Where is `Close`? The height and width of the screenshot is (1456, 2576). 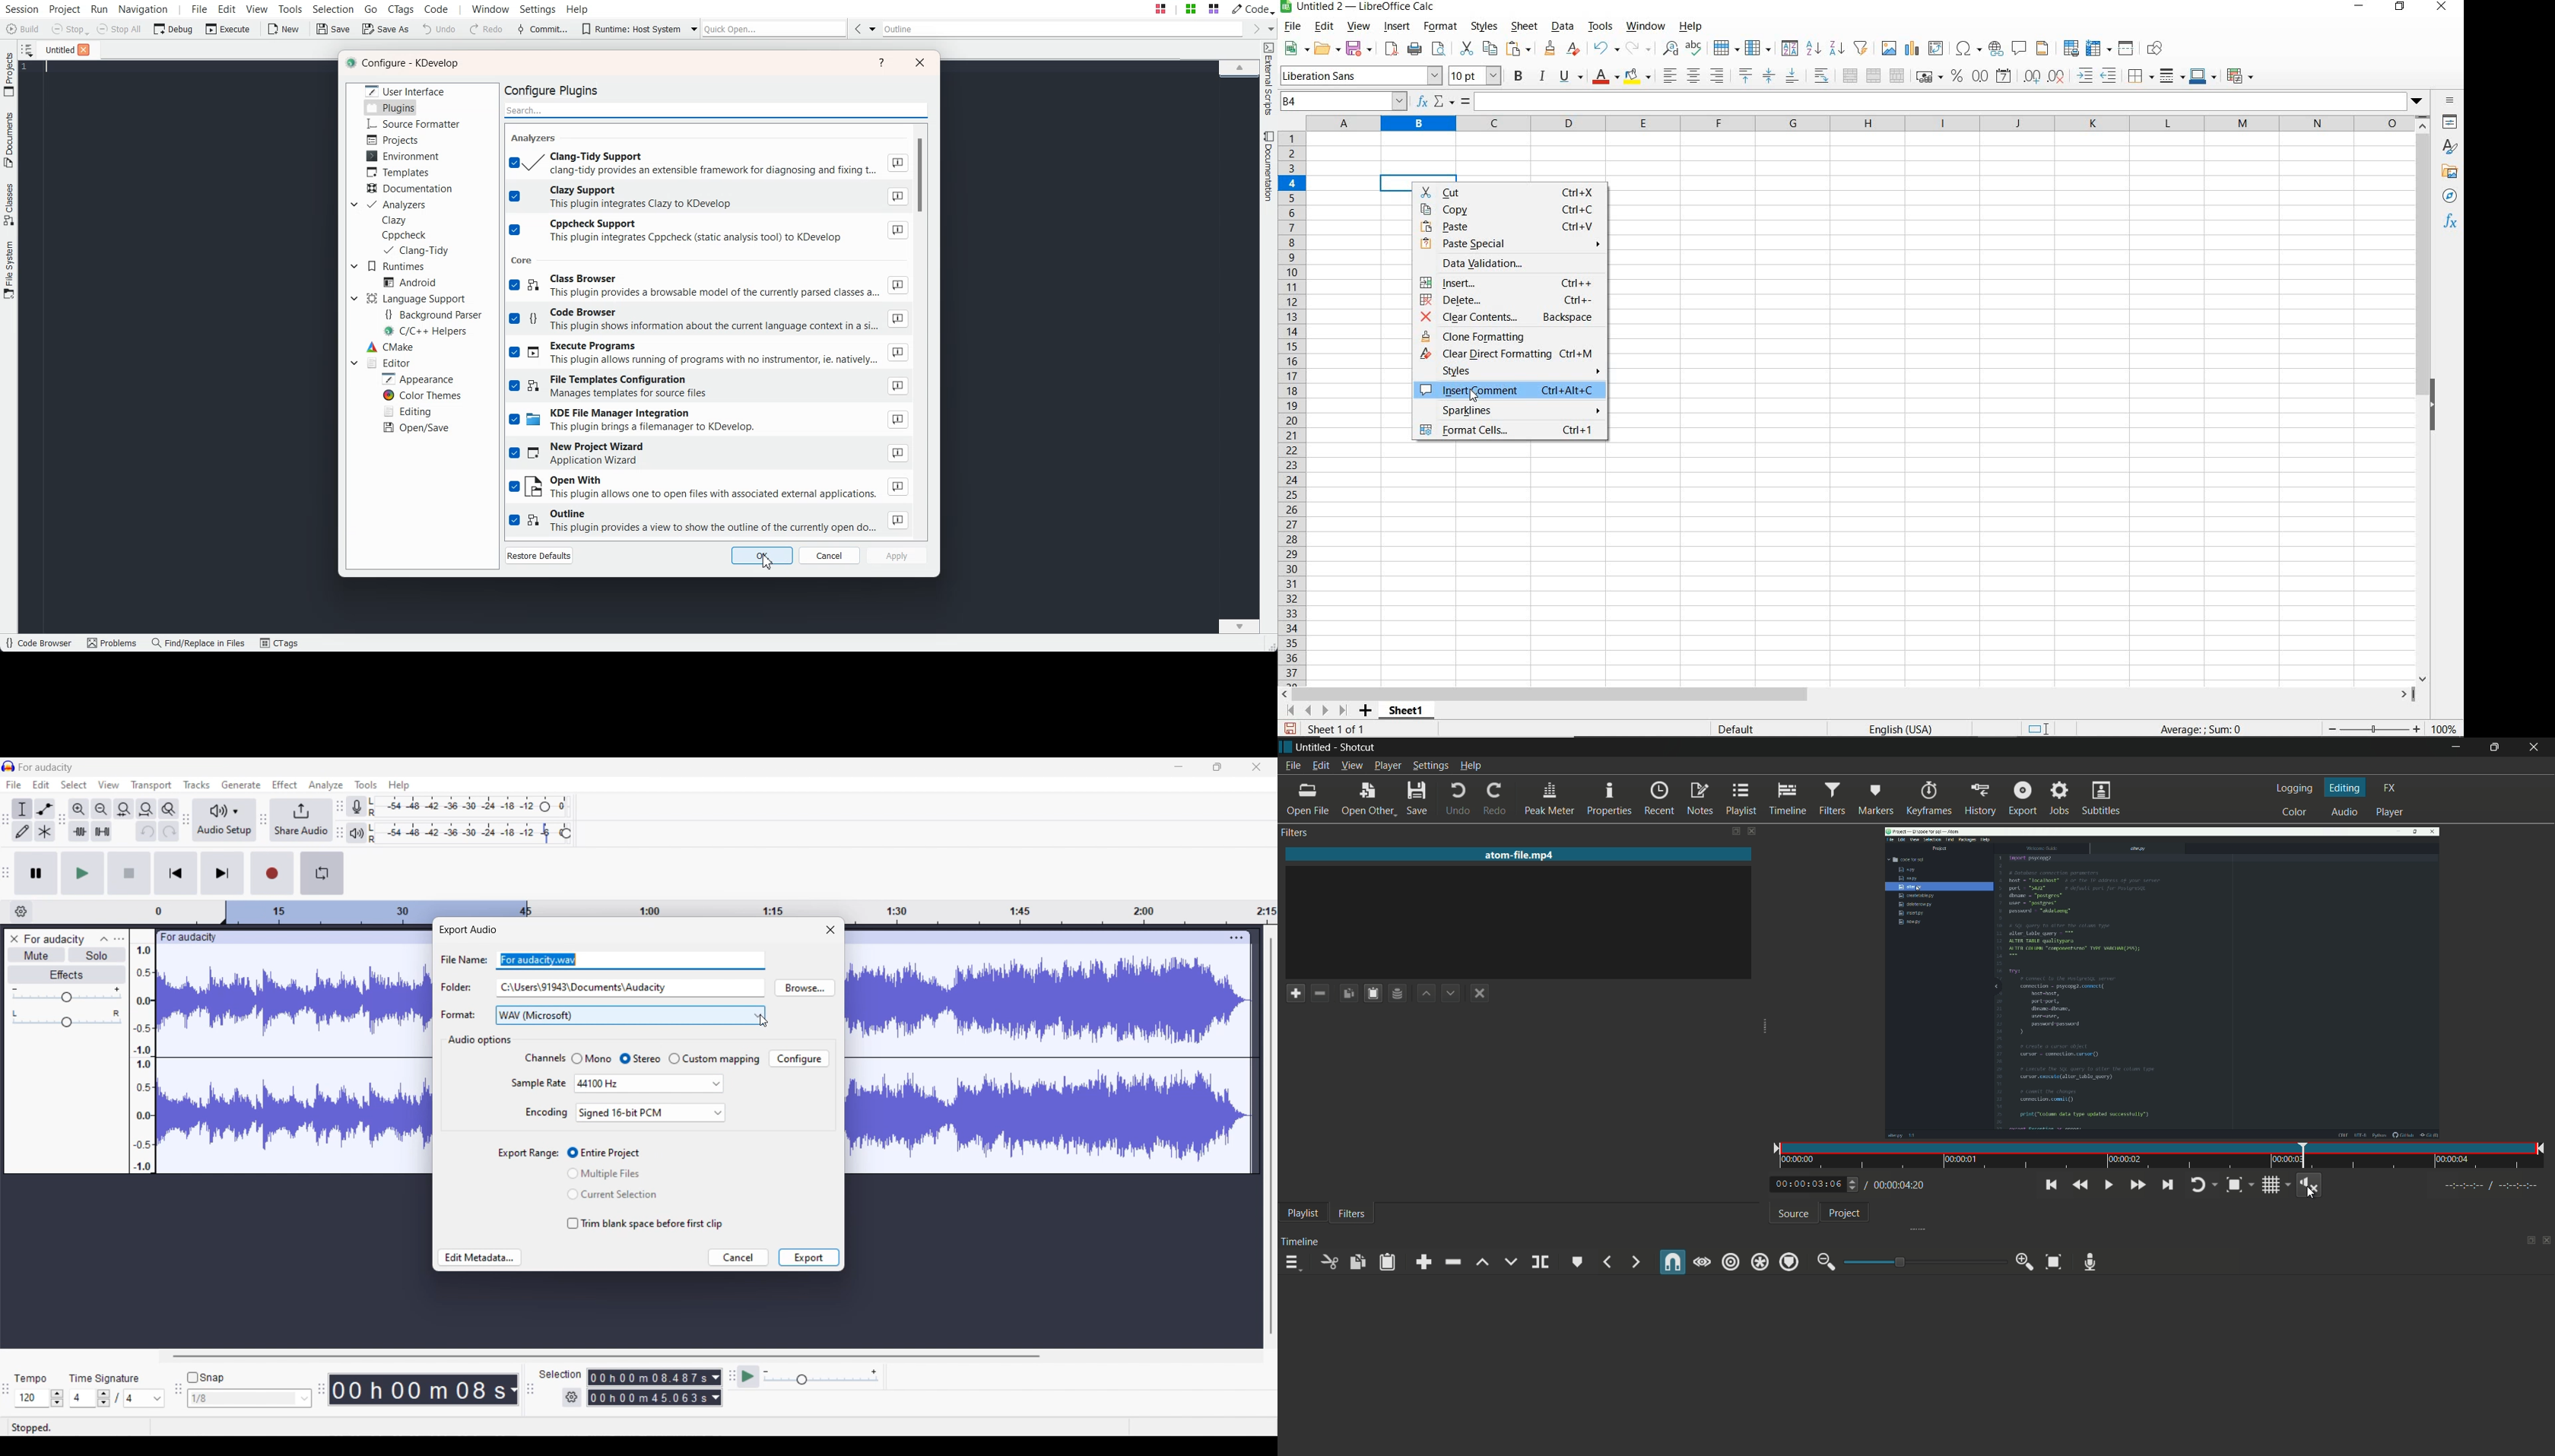
Close is located at coordinates (920, 62).